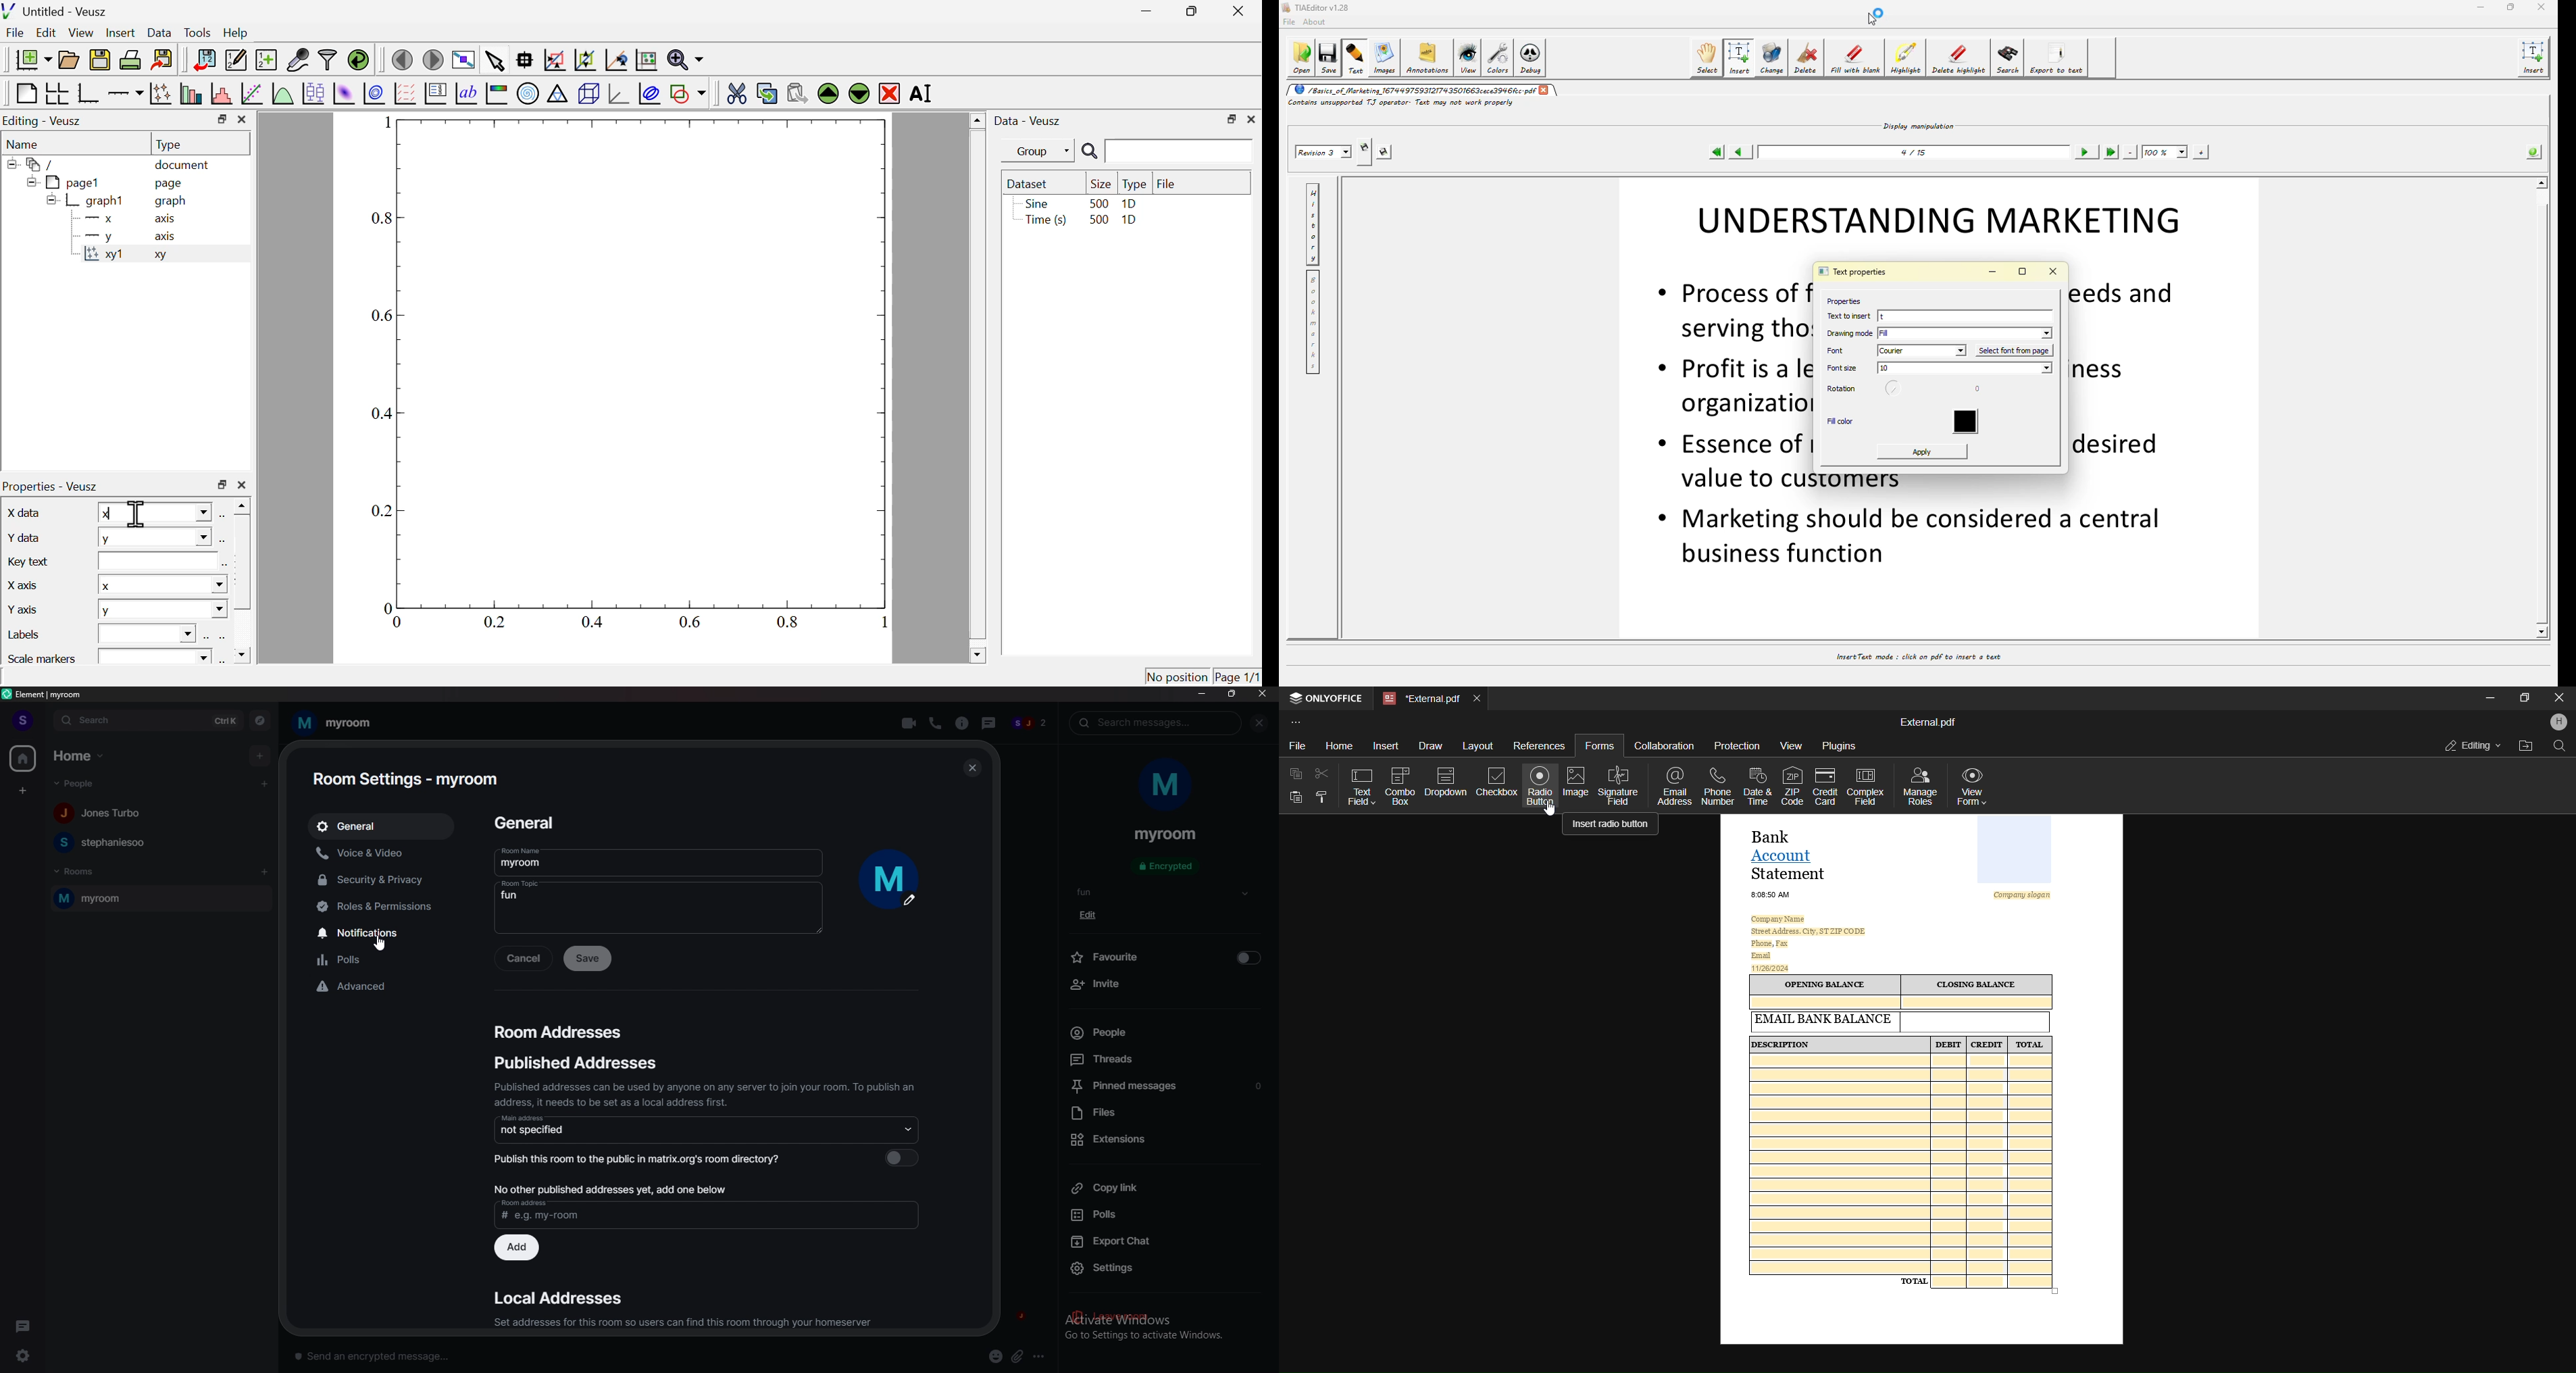 Image resolution: width=2576 pixels, height=1400 pixels. Describe the element at coordinates (1923, 351) in the screenshot. I see `courier` at that location.